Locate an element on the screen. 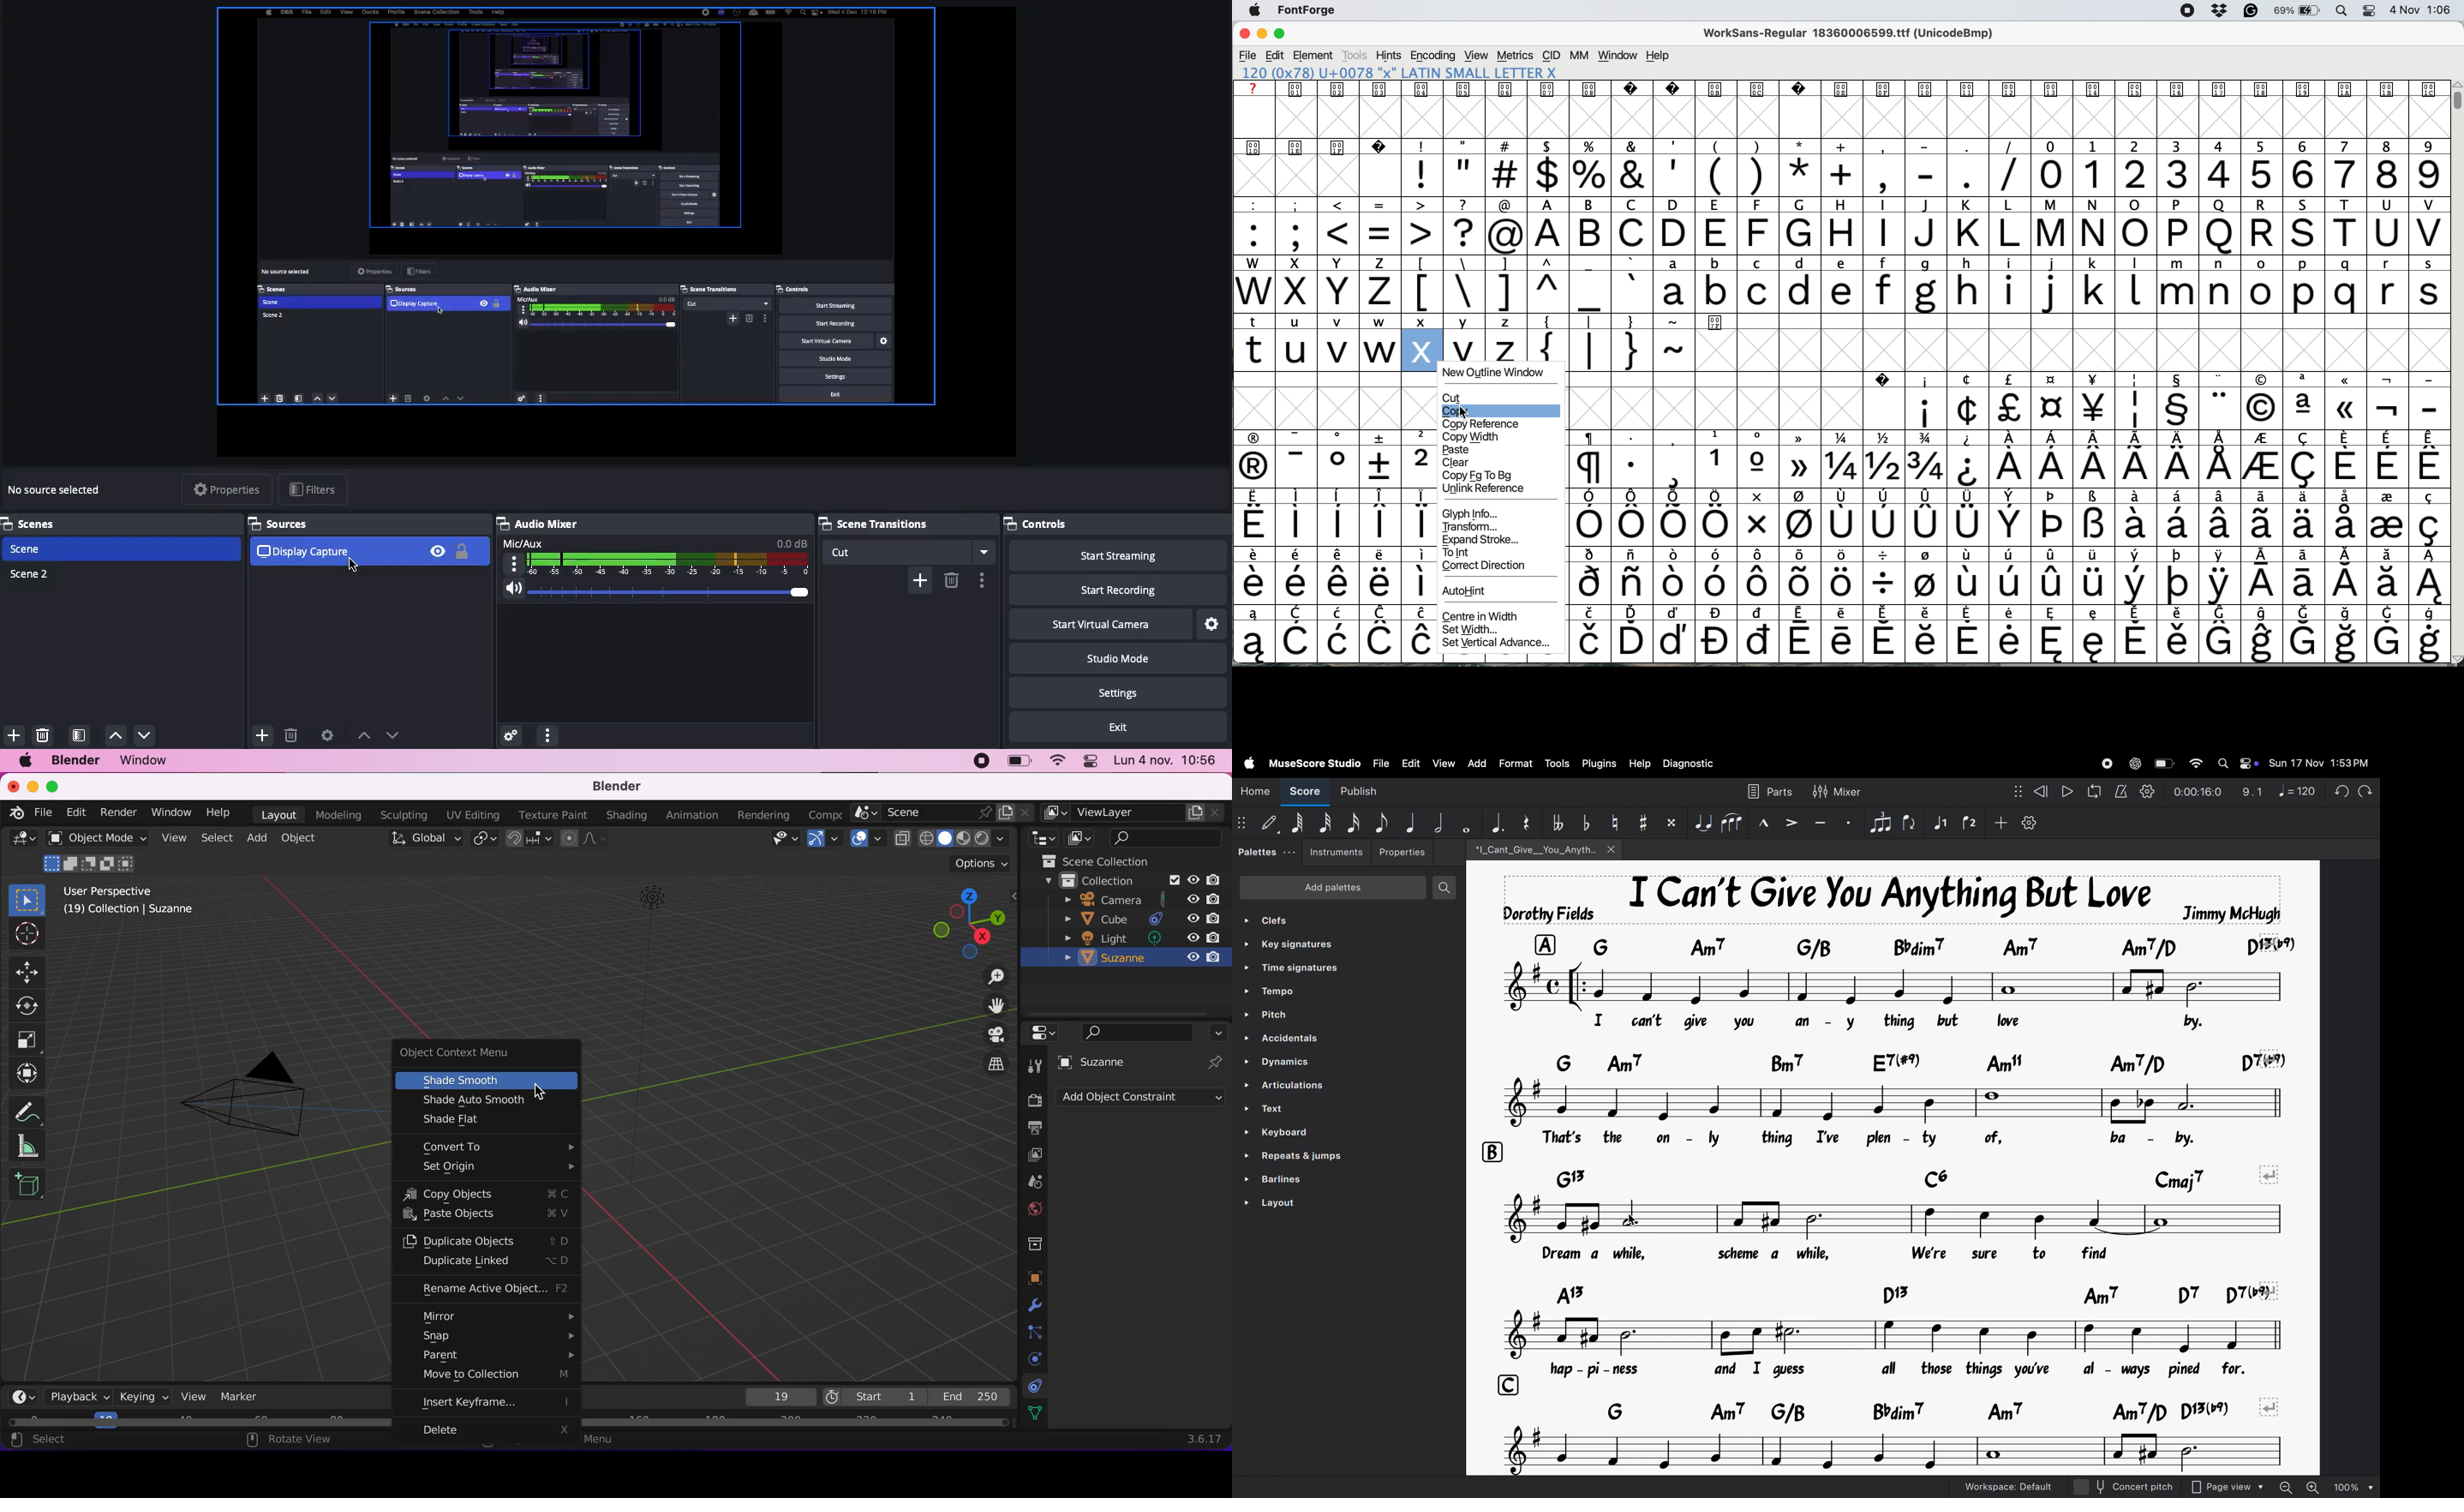  Scene 2 is located at coordinates (31, 572).